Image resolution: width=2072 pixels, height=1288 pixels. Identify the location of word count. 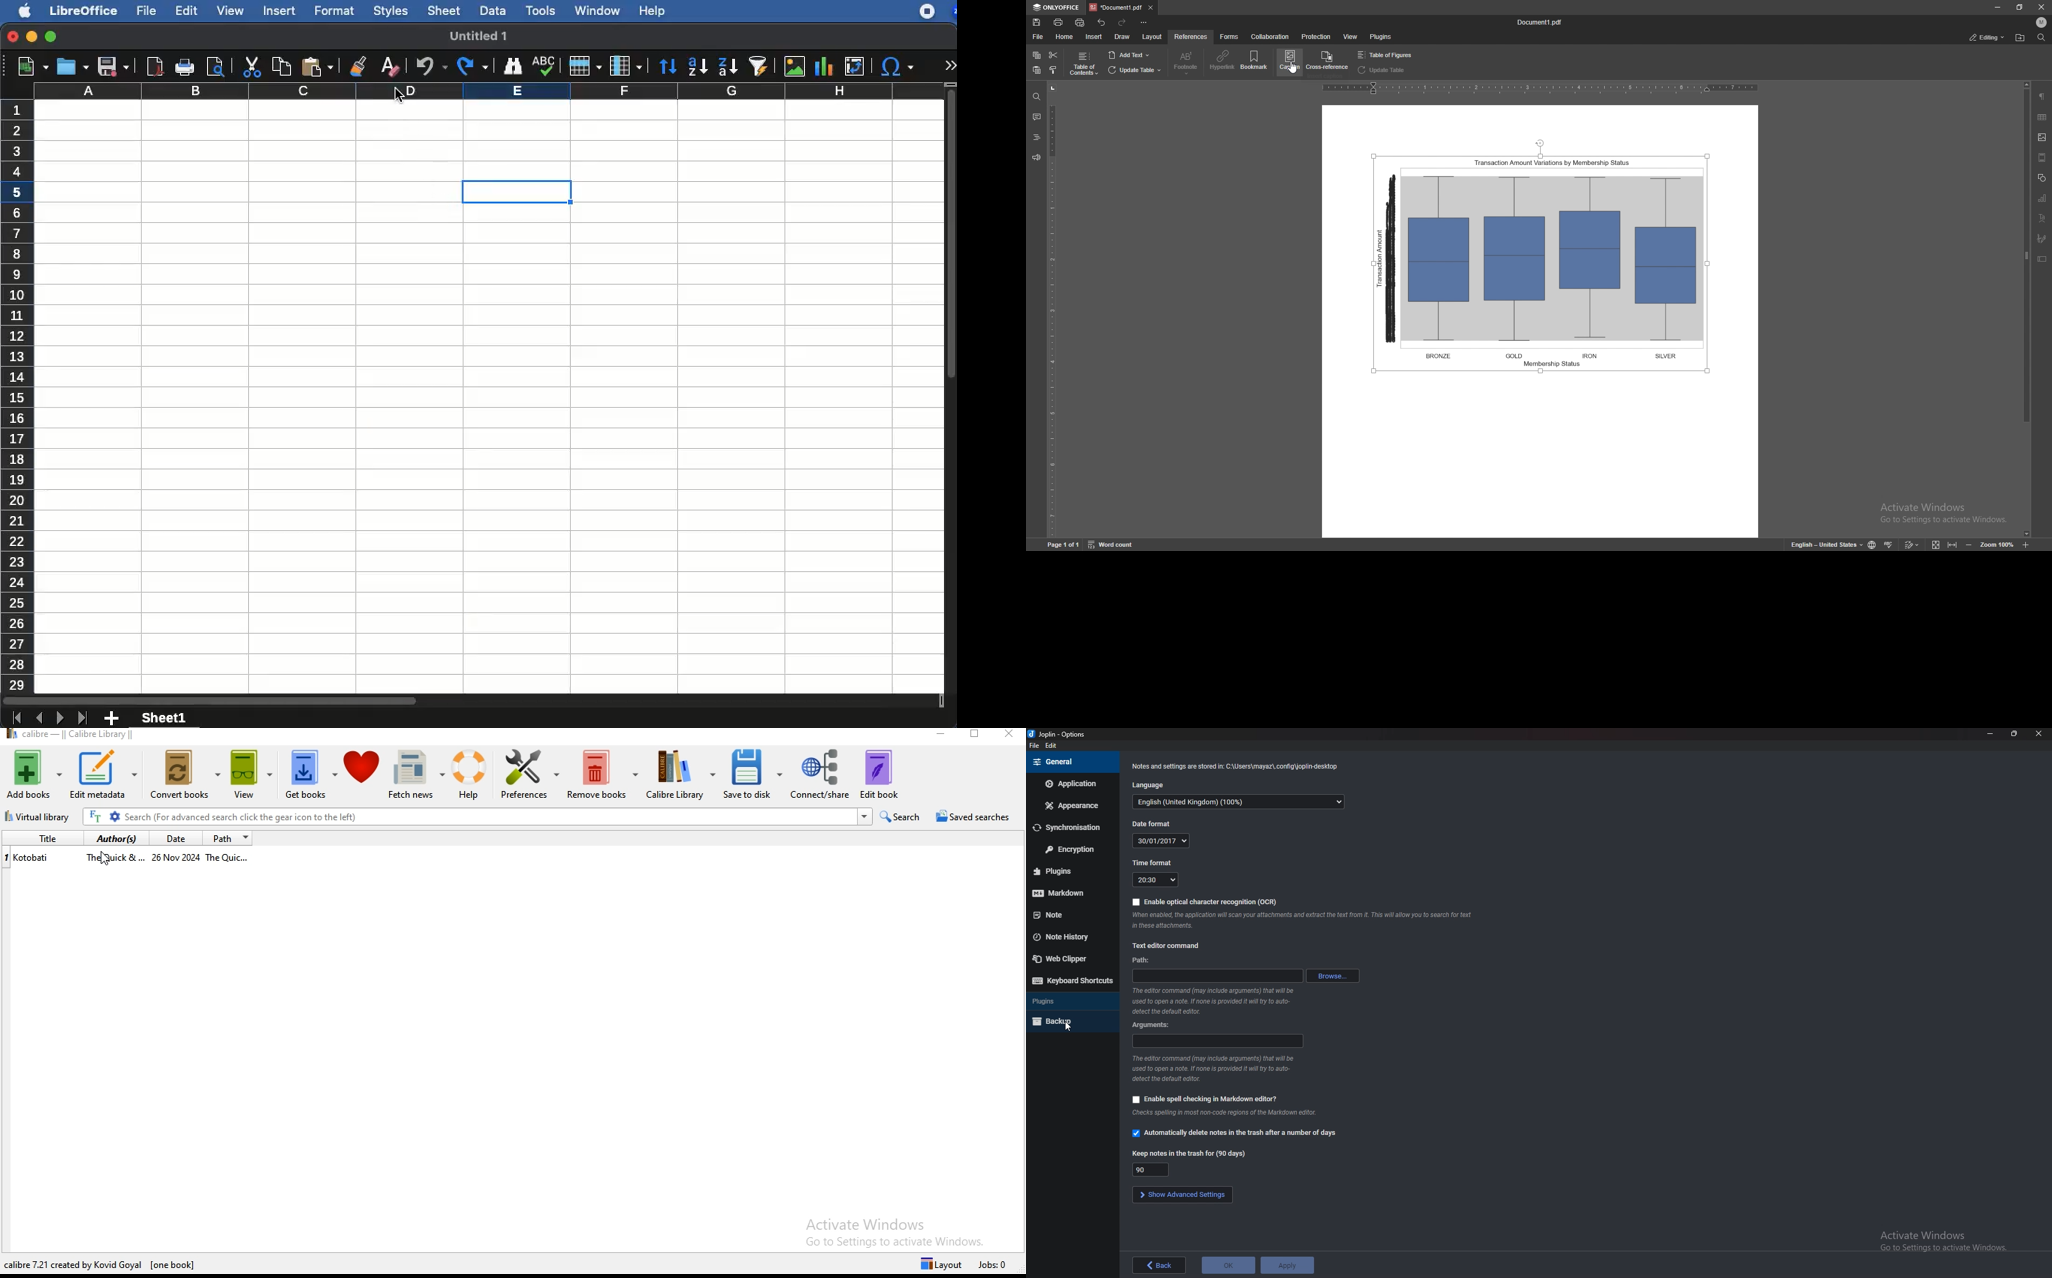
(1112, 545).